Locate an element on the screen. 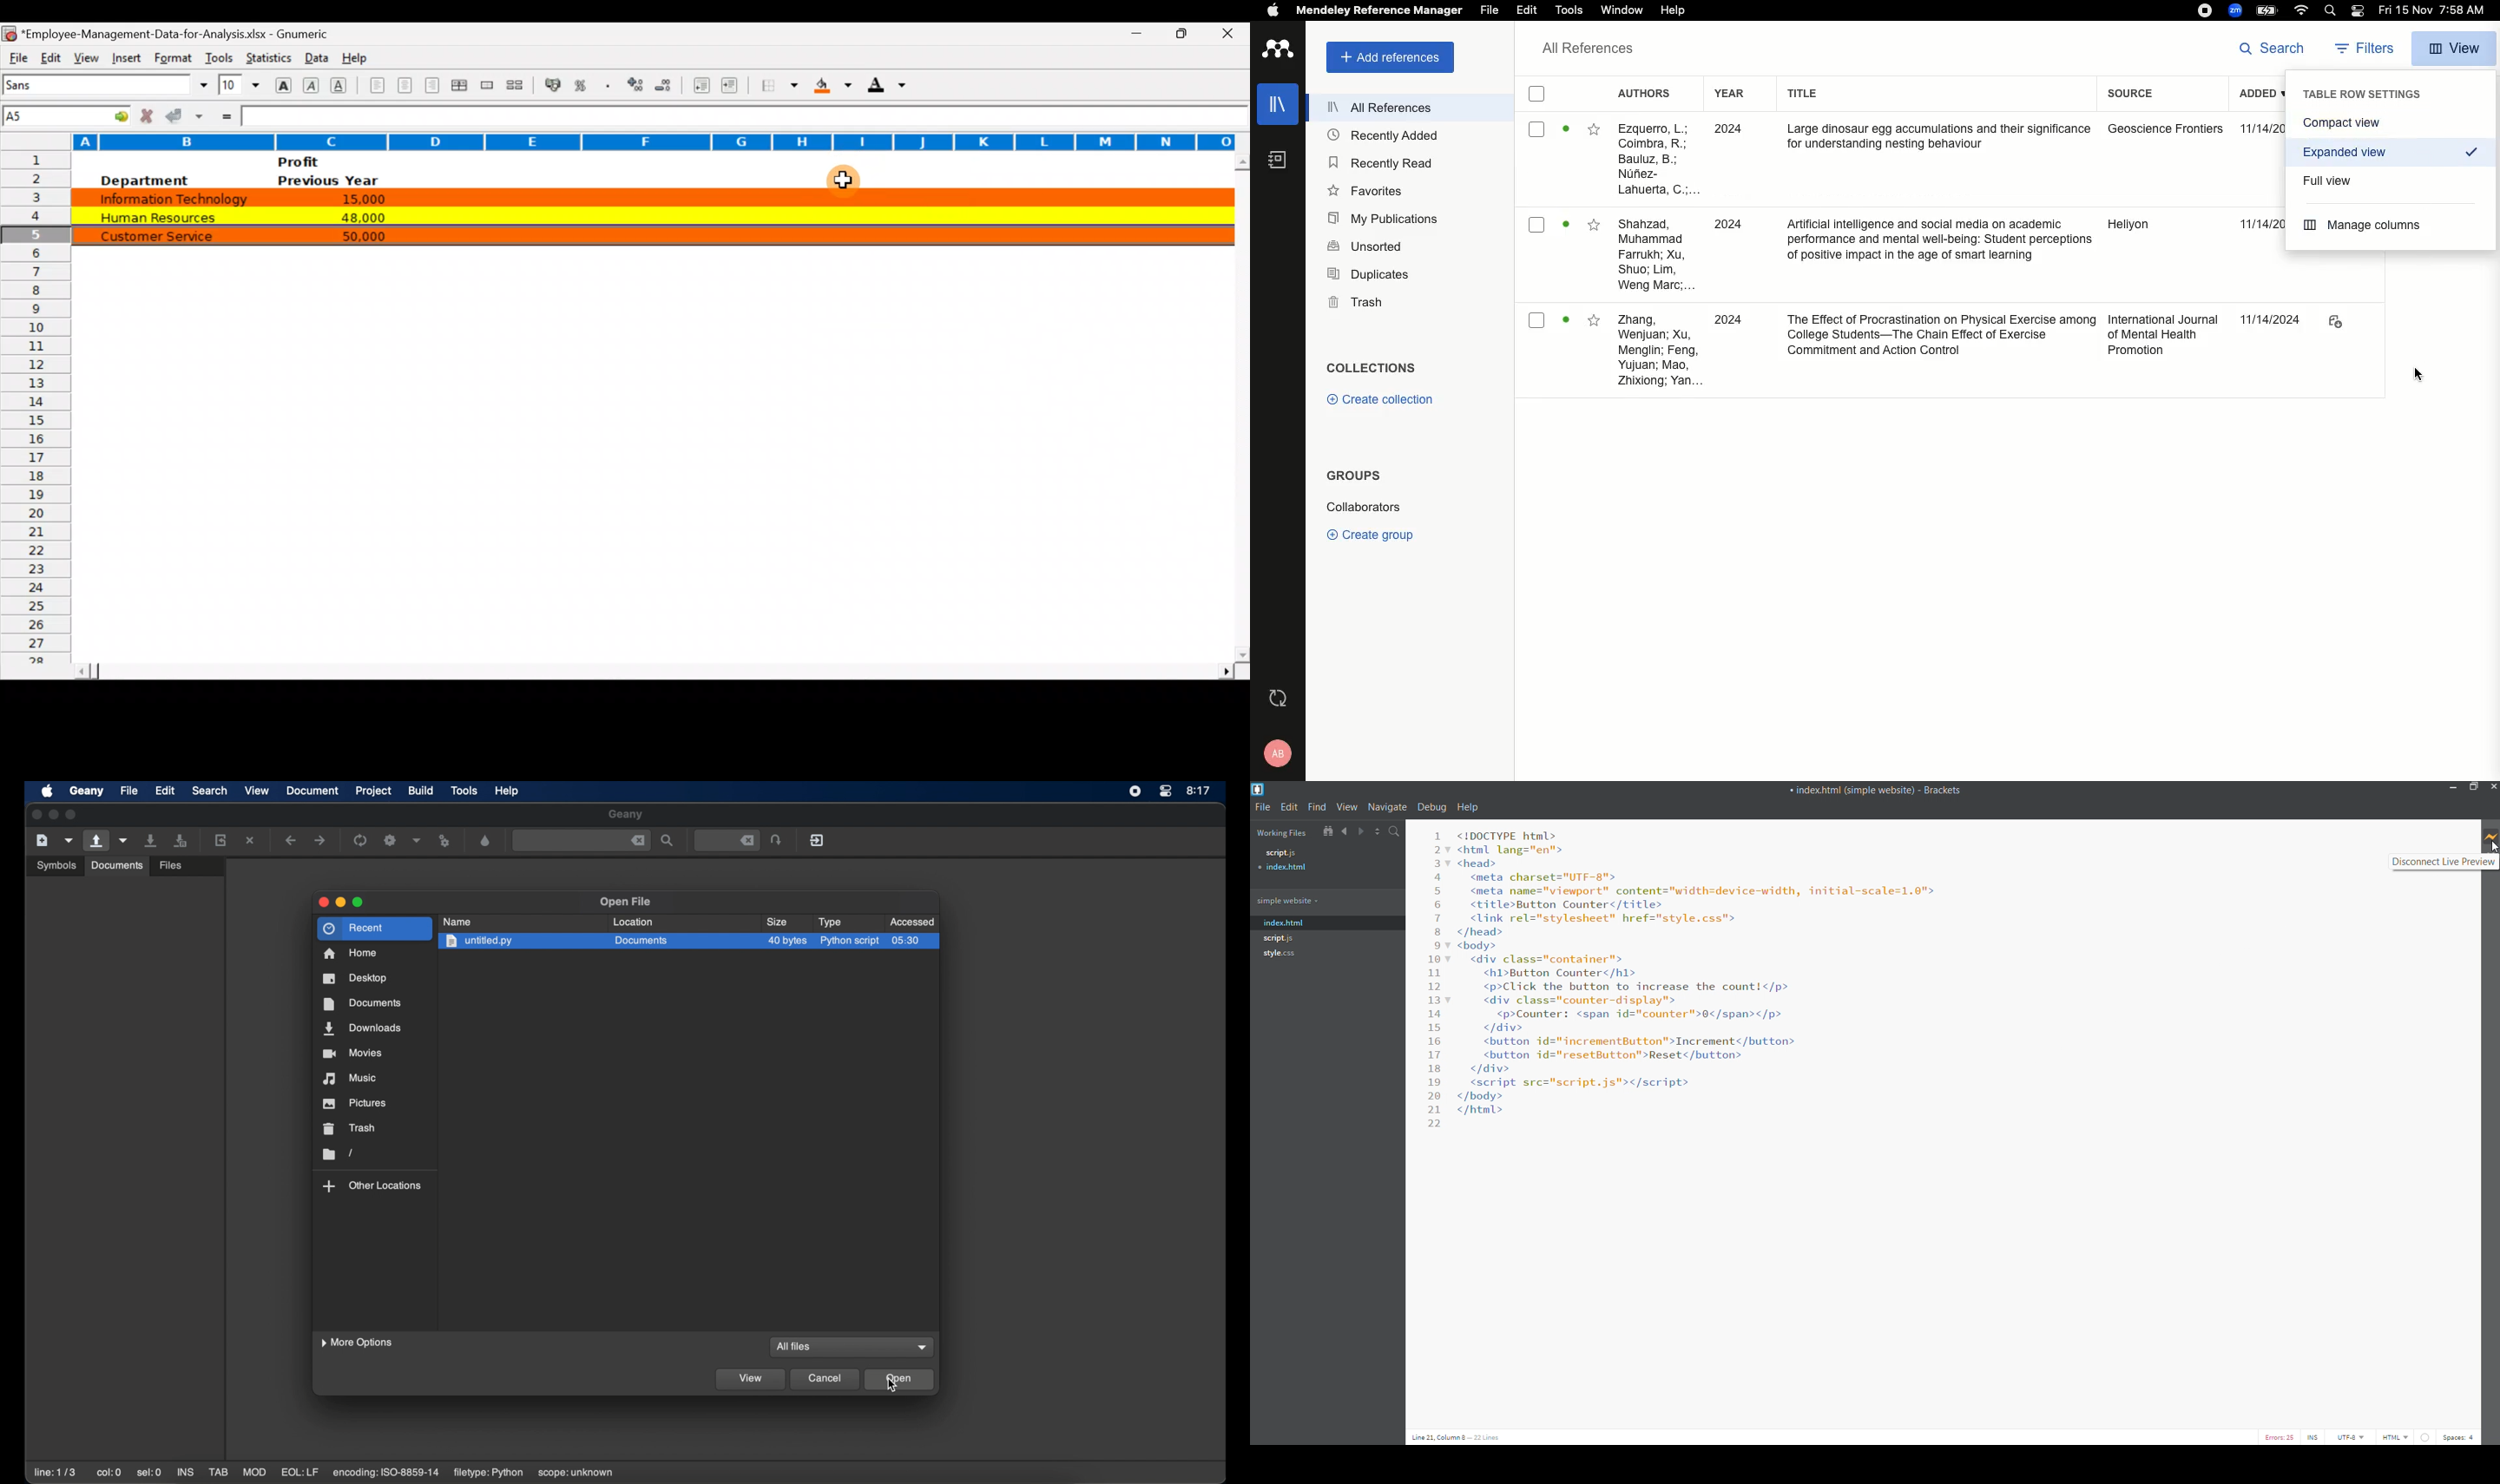  Recording is located at coordinates (2204, 10).